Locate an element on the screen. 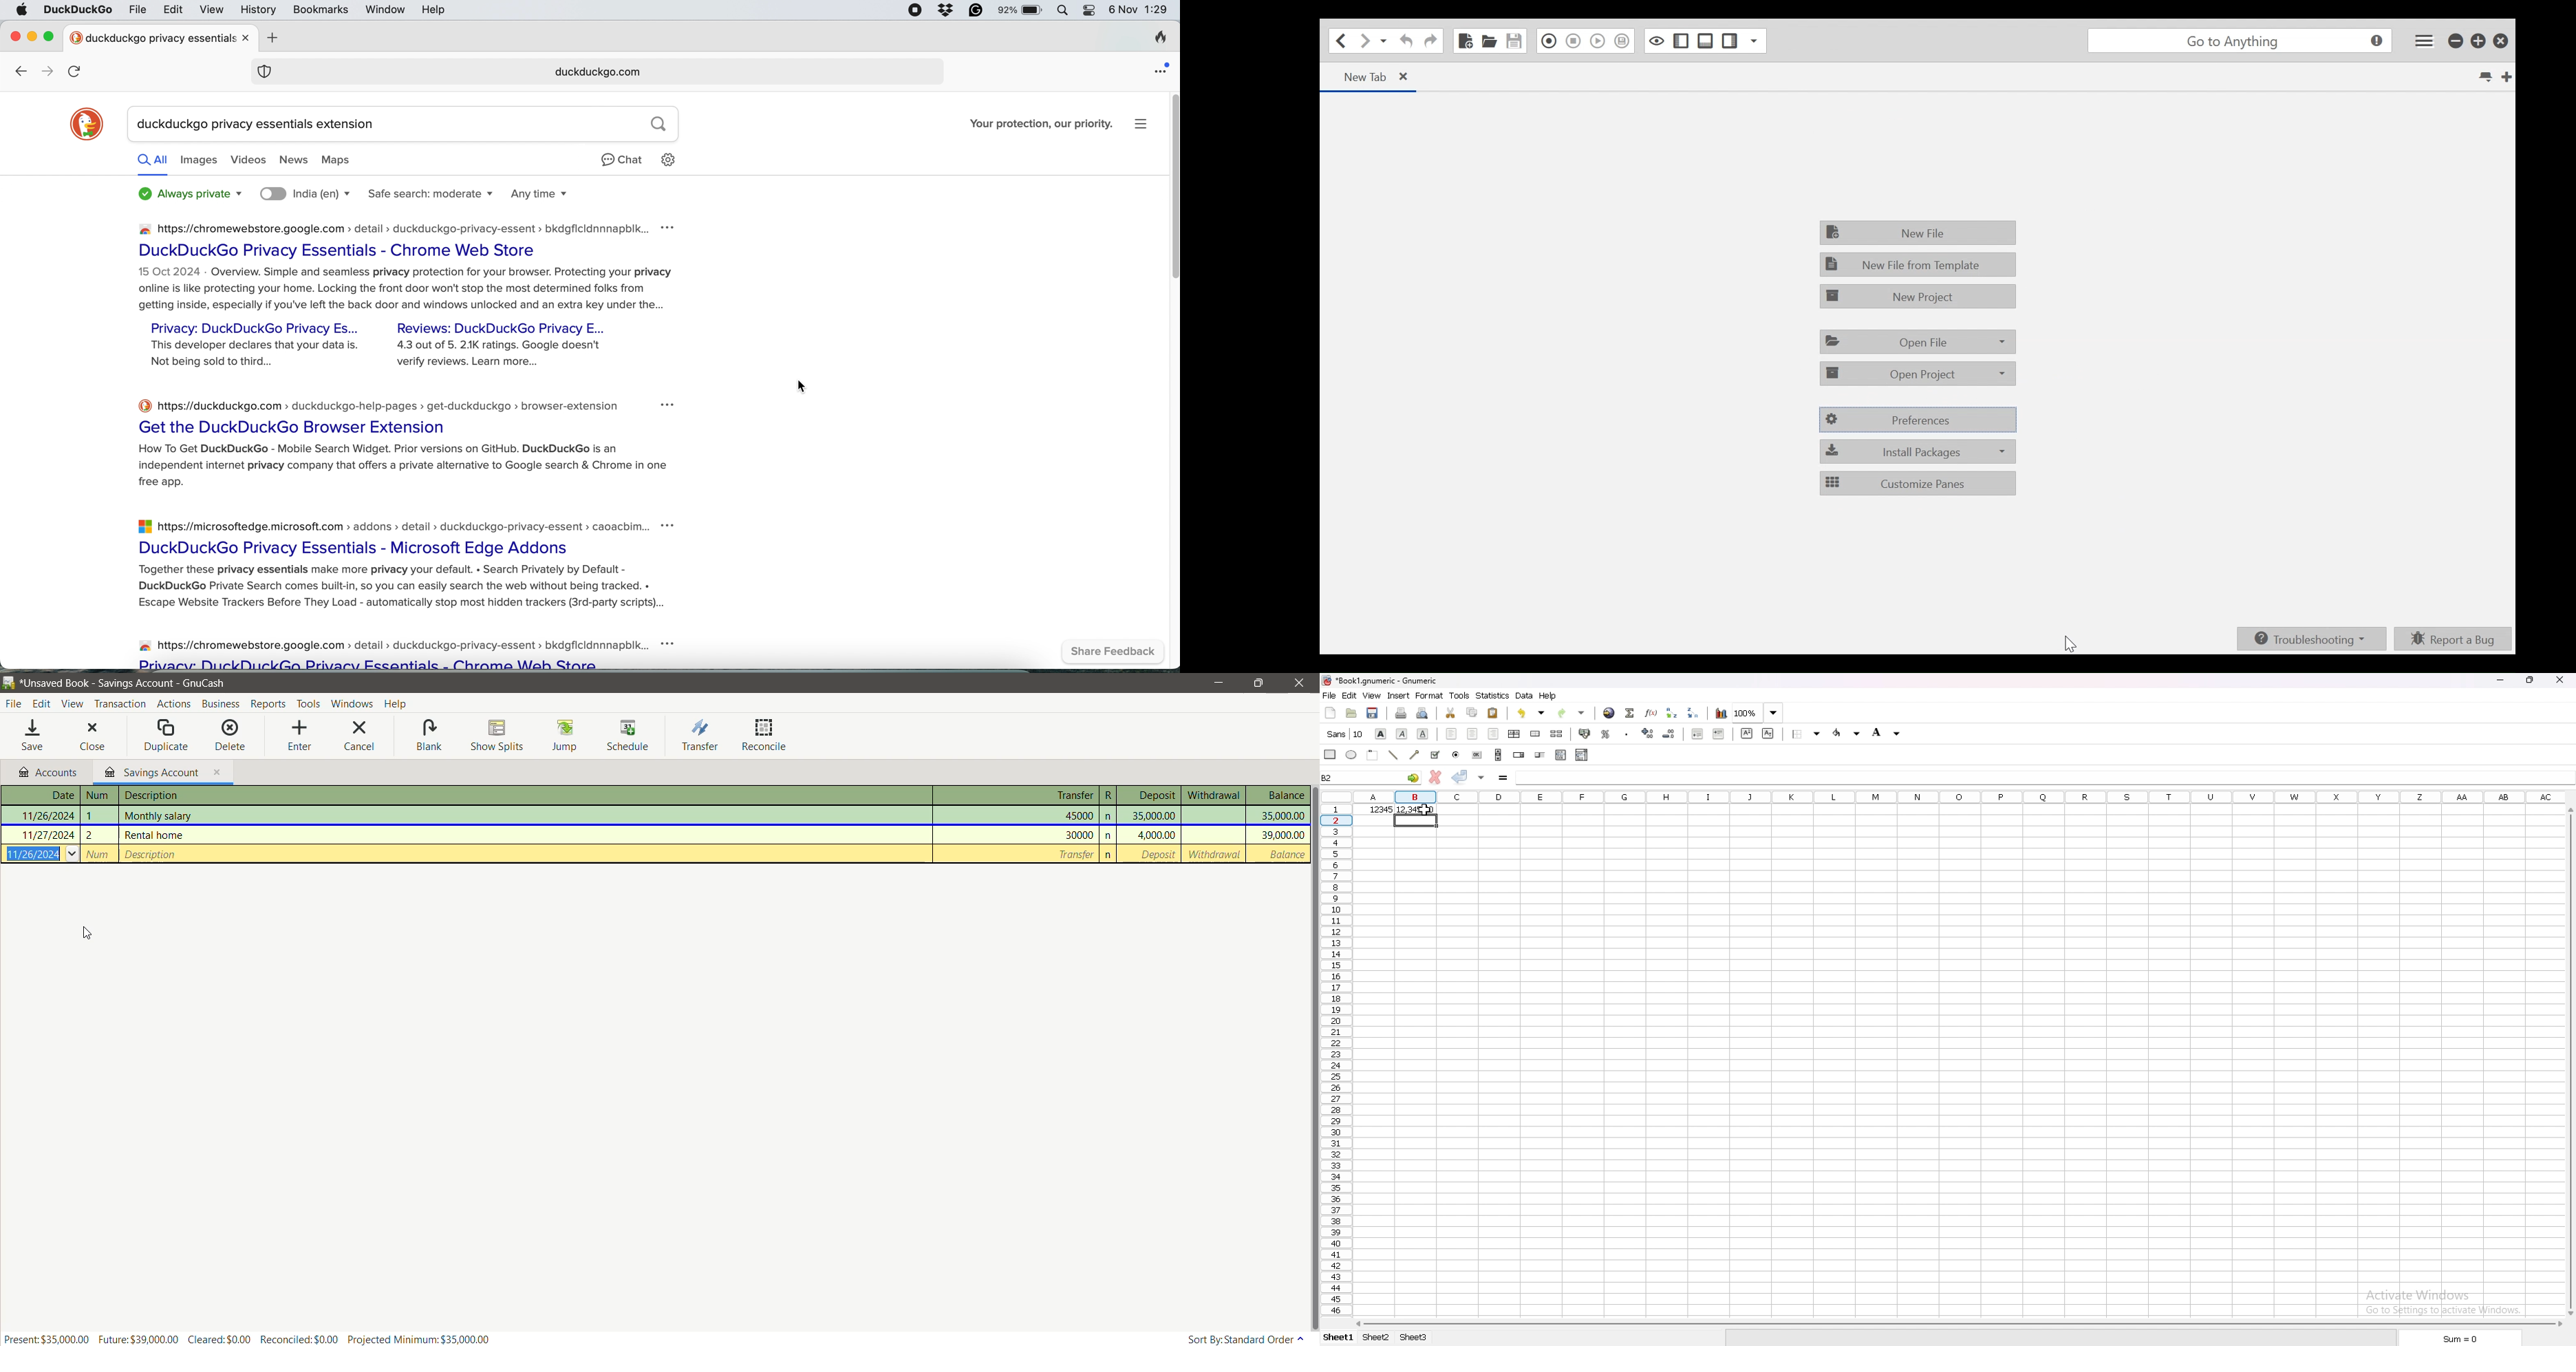  4000 is located at coordinates (1150, 835).